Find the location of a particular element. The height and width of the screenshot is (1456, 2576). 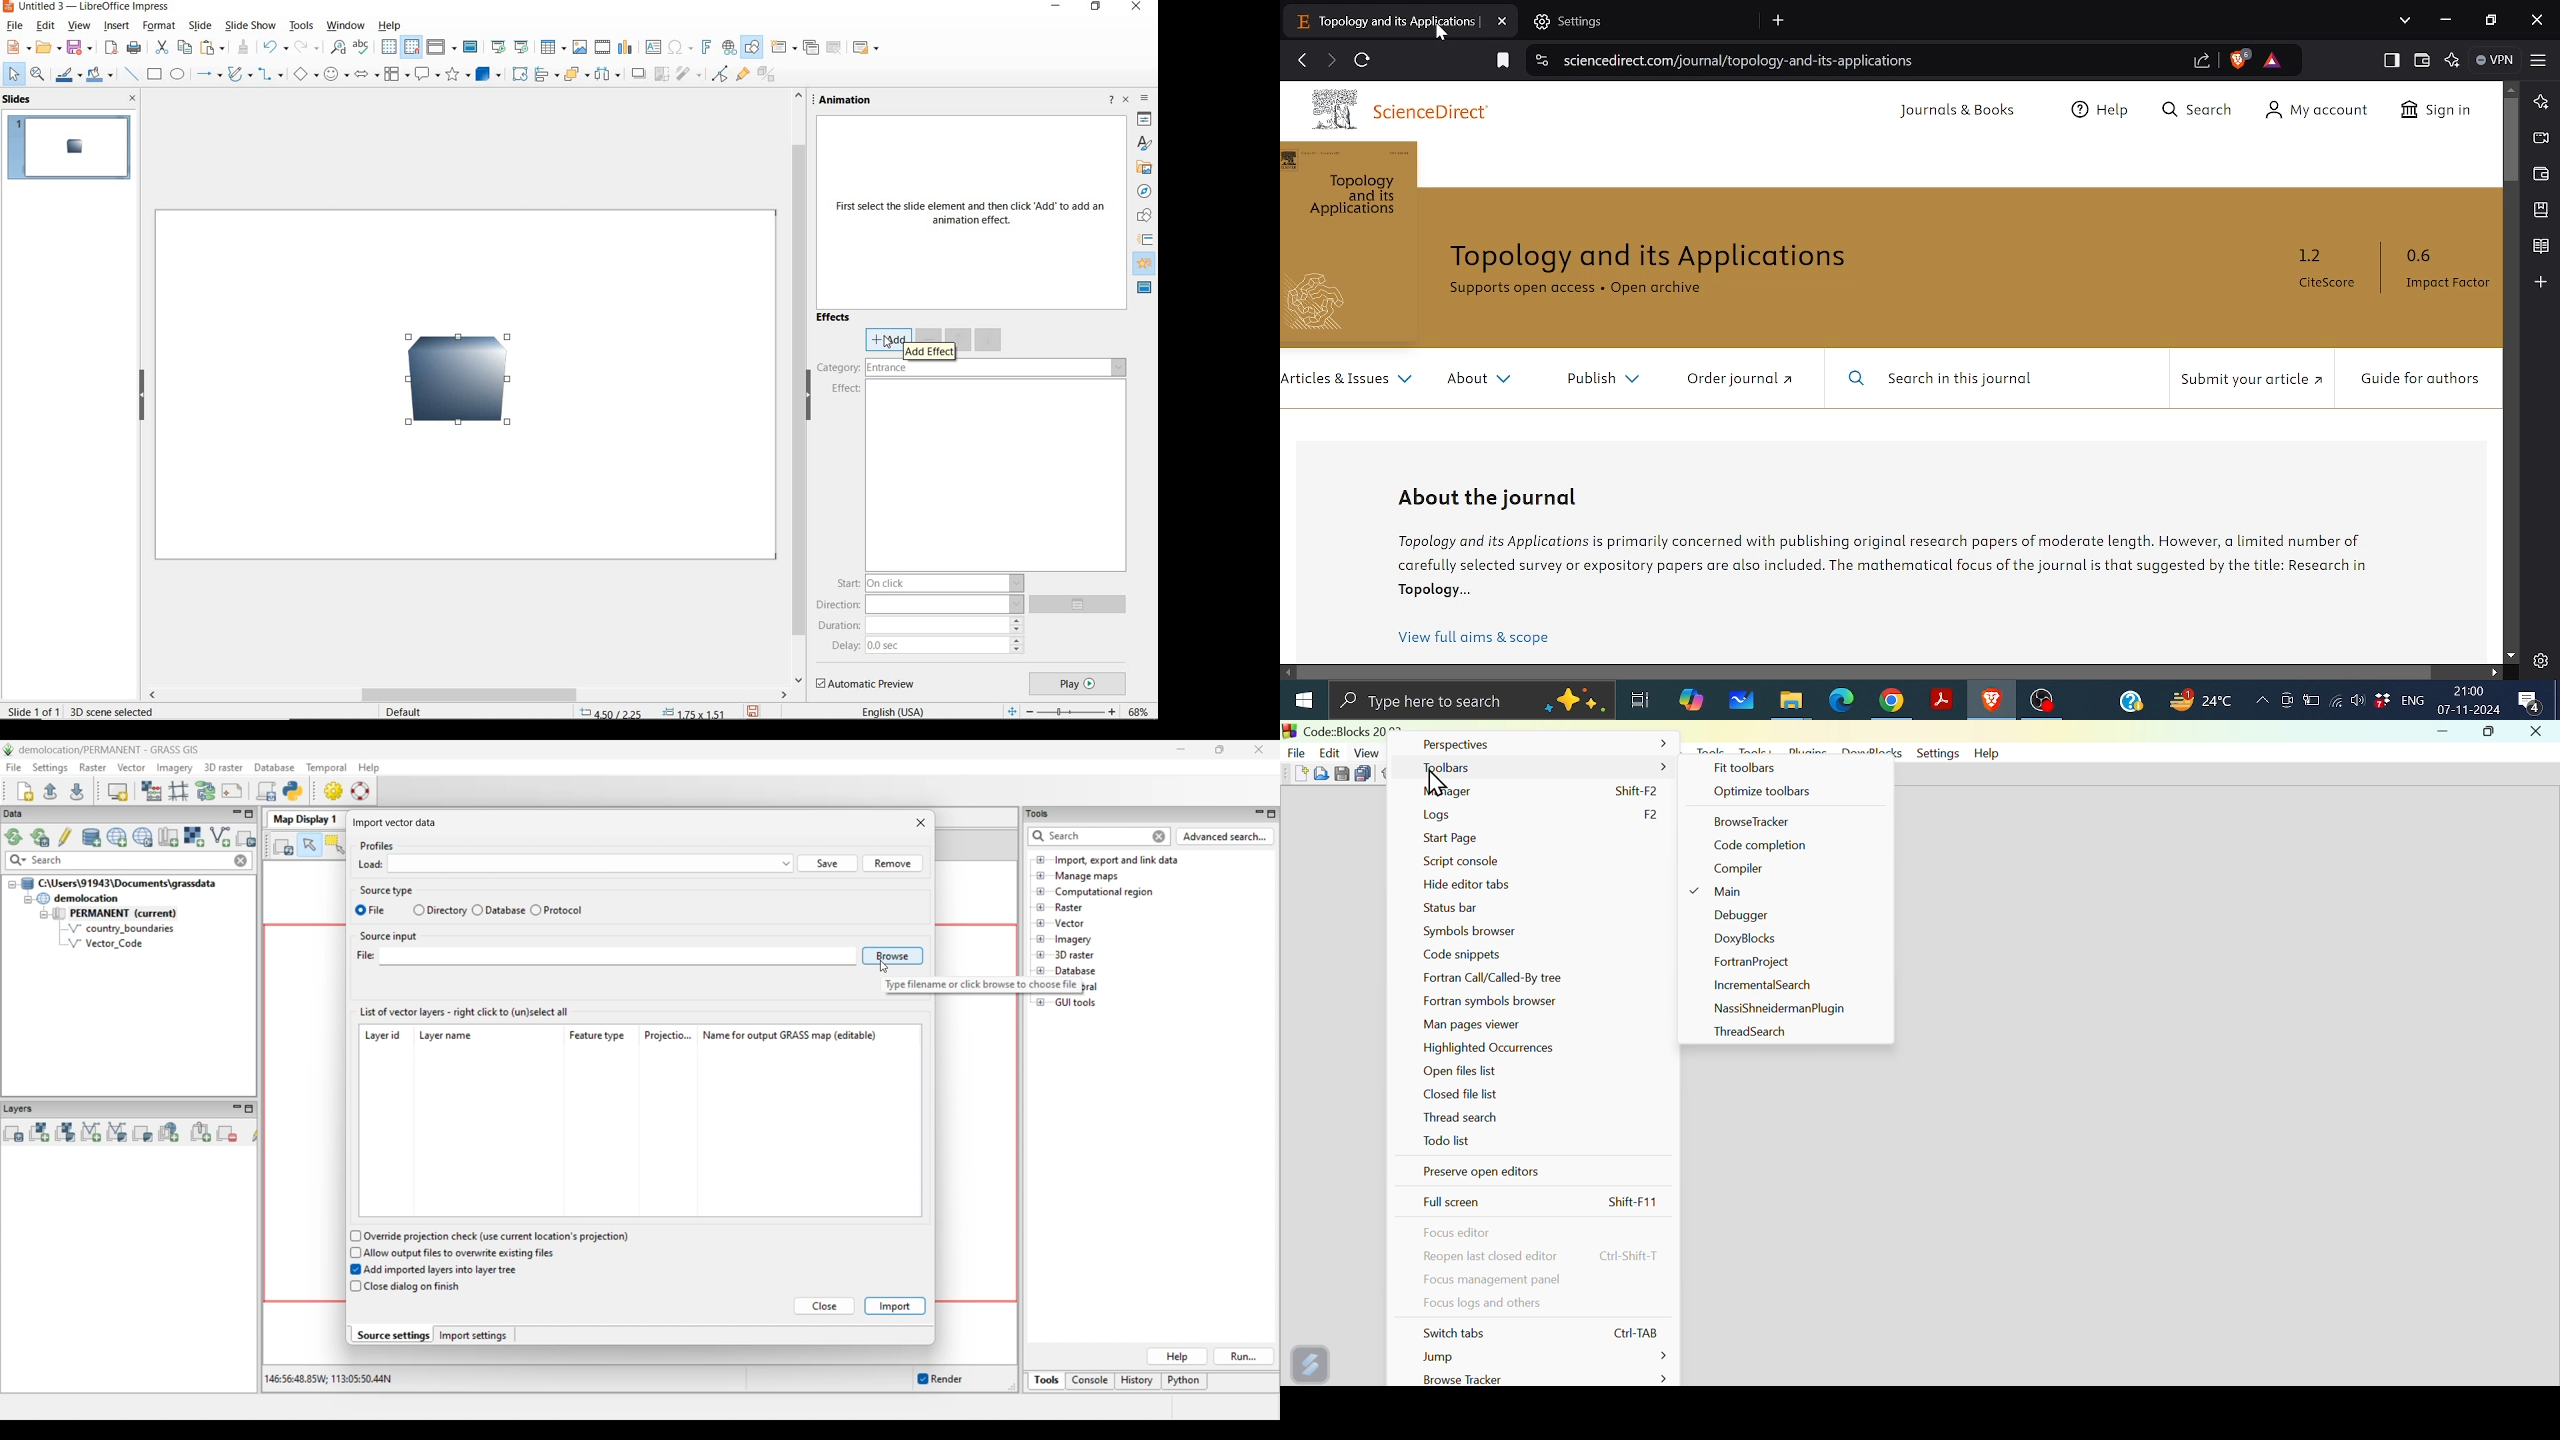

animation is located at coordinates (850, 100).